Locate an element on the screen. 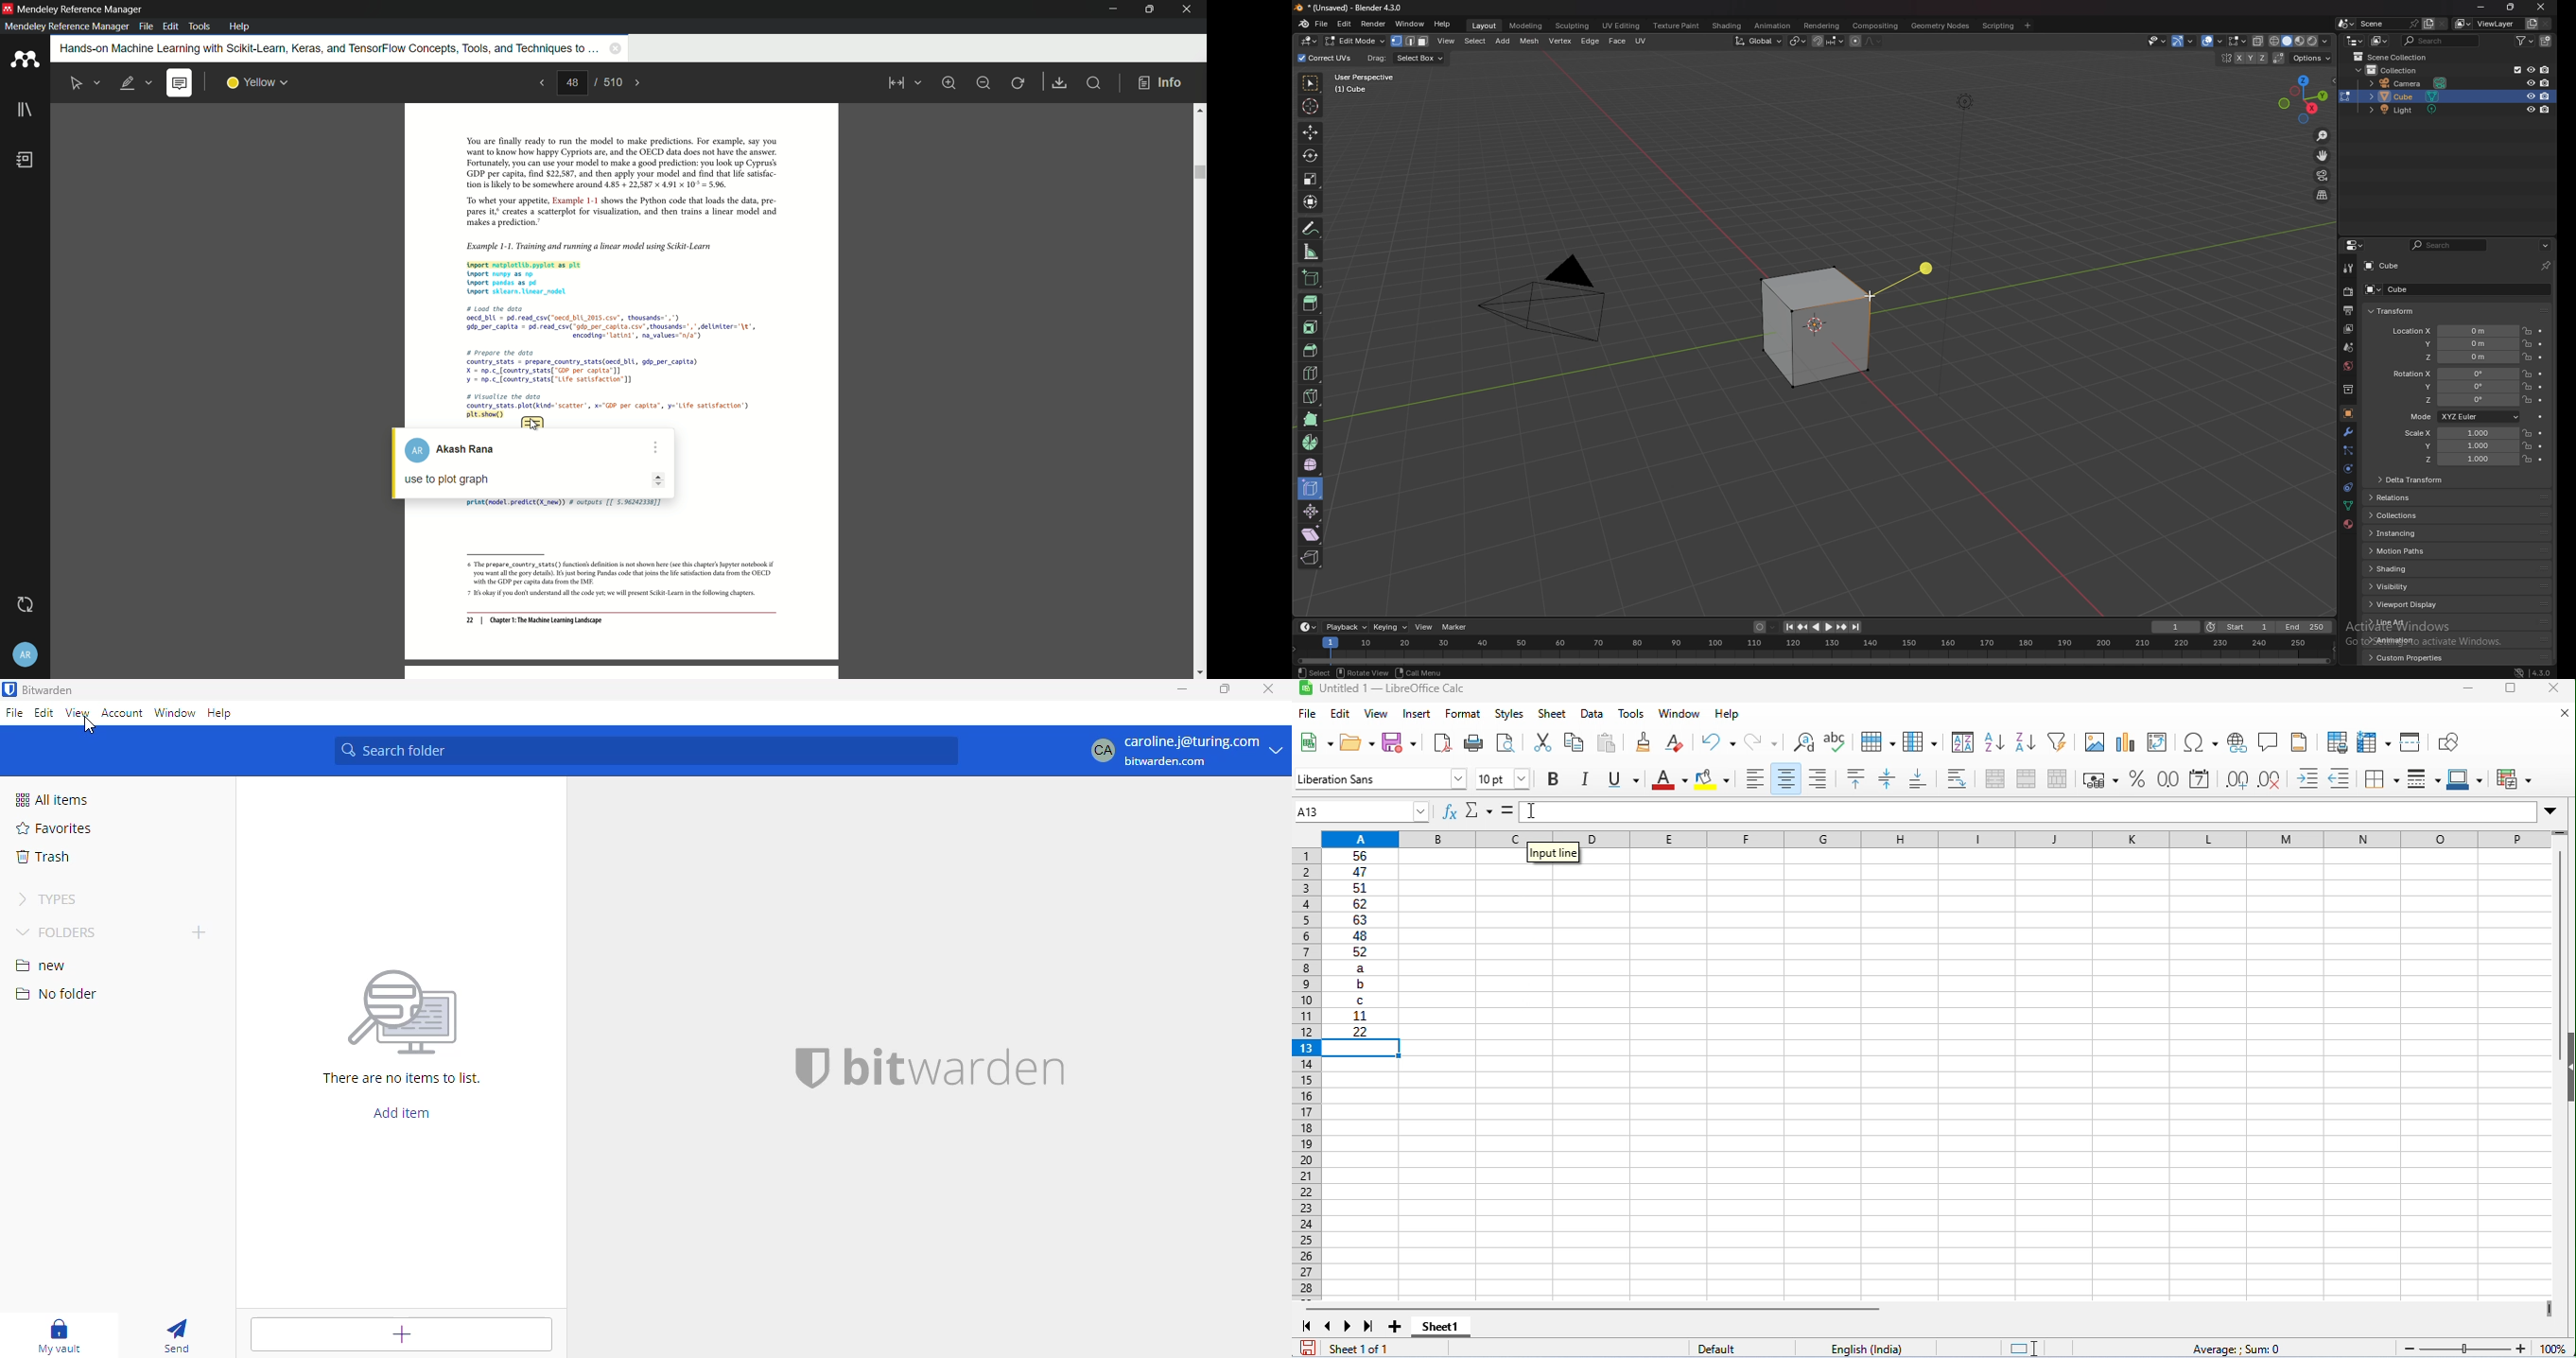 This screenshot has width=2576, height=1372. 6 The prepare_country_stats() function's definition is not shown here (see this chapter's Jupyter notebook if
‘you want al th gory details). 6s just boring Pandas code that joins th ie satisfaction data from the OECD
‘with the GDP per capita dta from the IMF:

7 1s okay you dont understand all the code yet we will present Scikit-Lear inthe following chapters. is located at coordinates (616, 580).